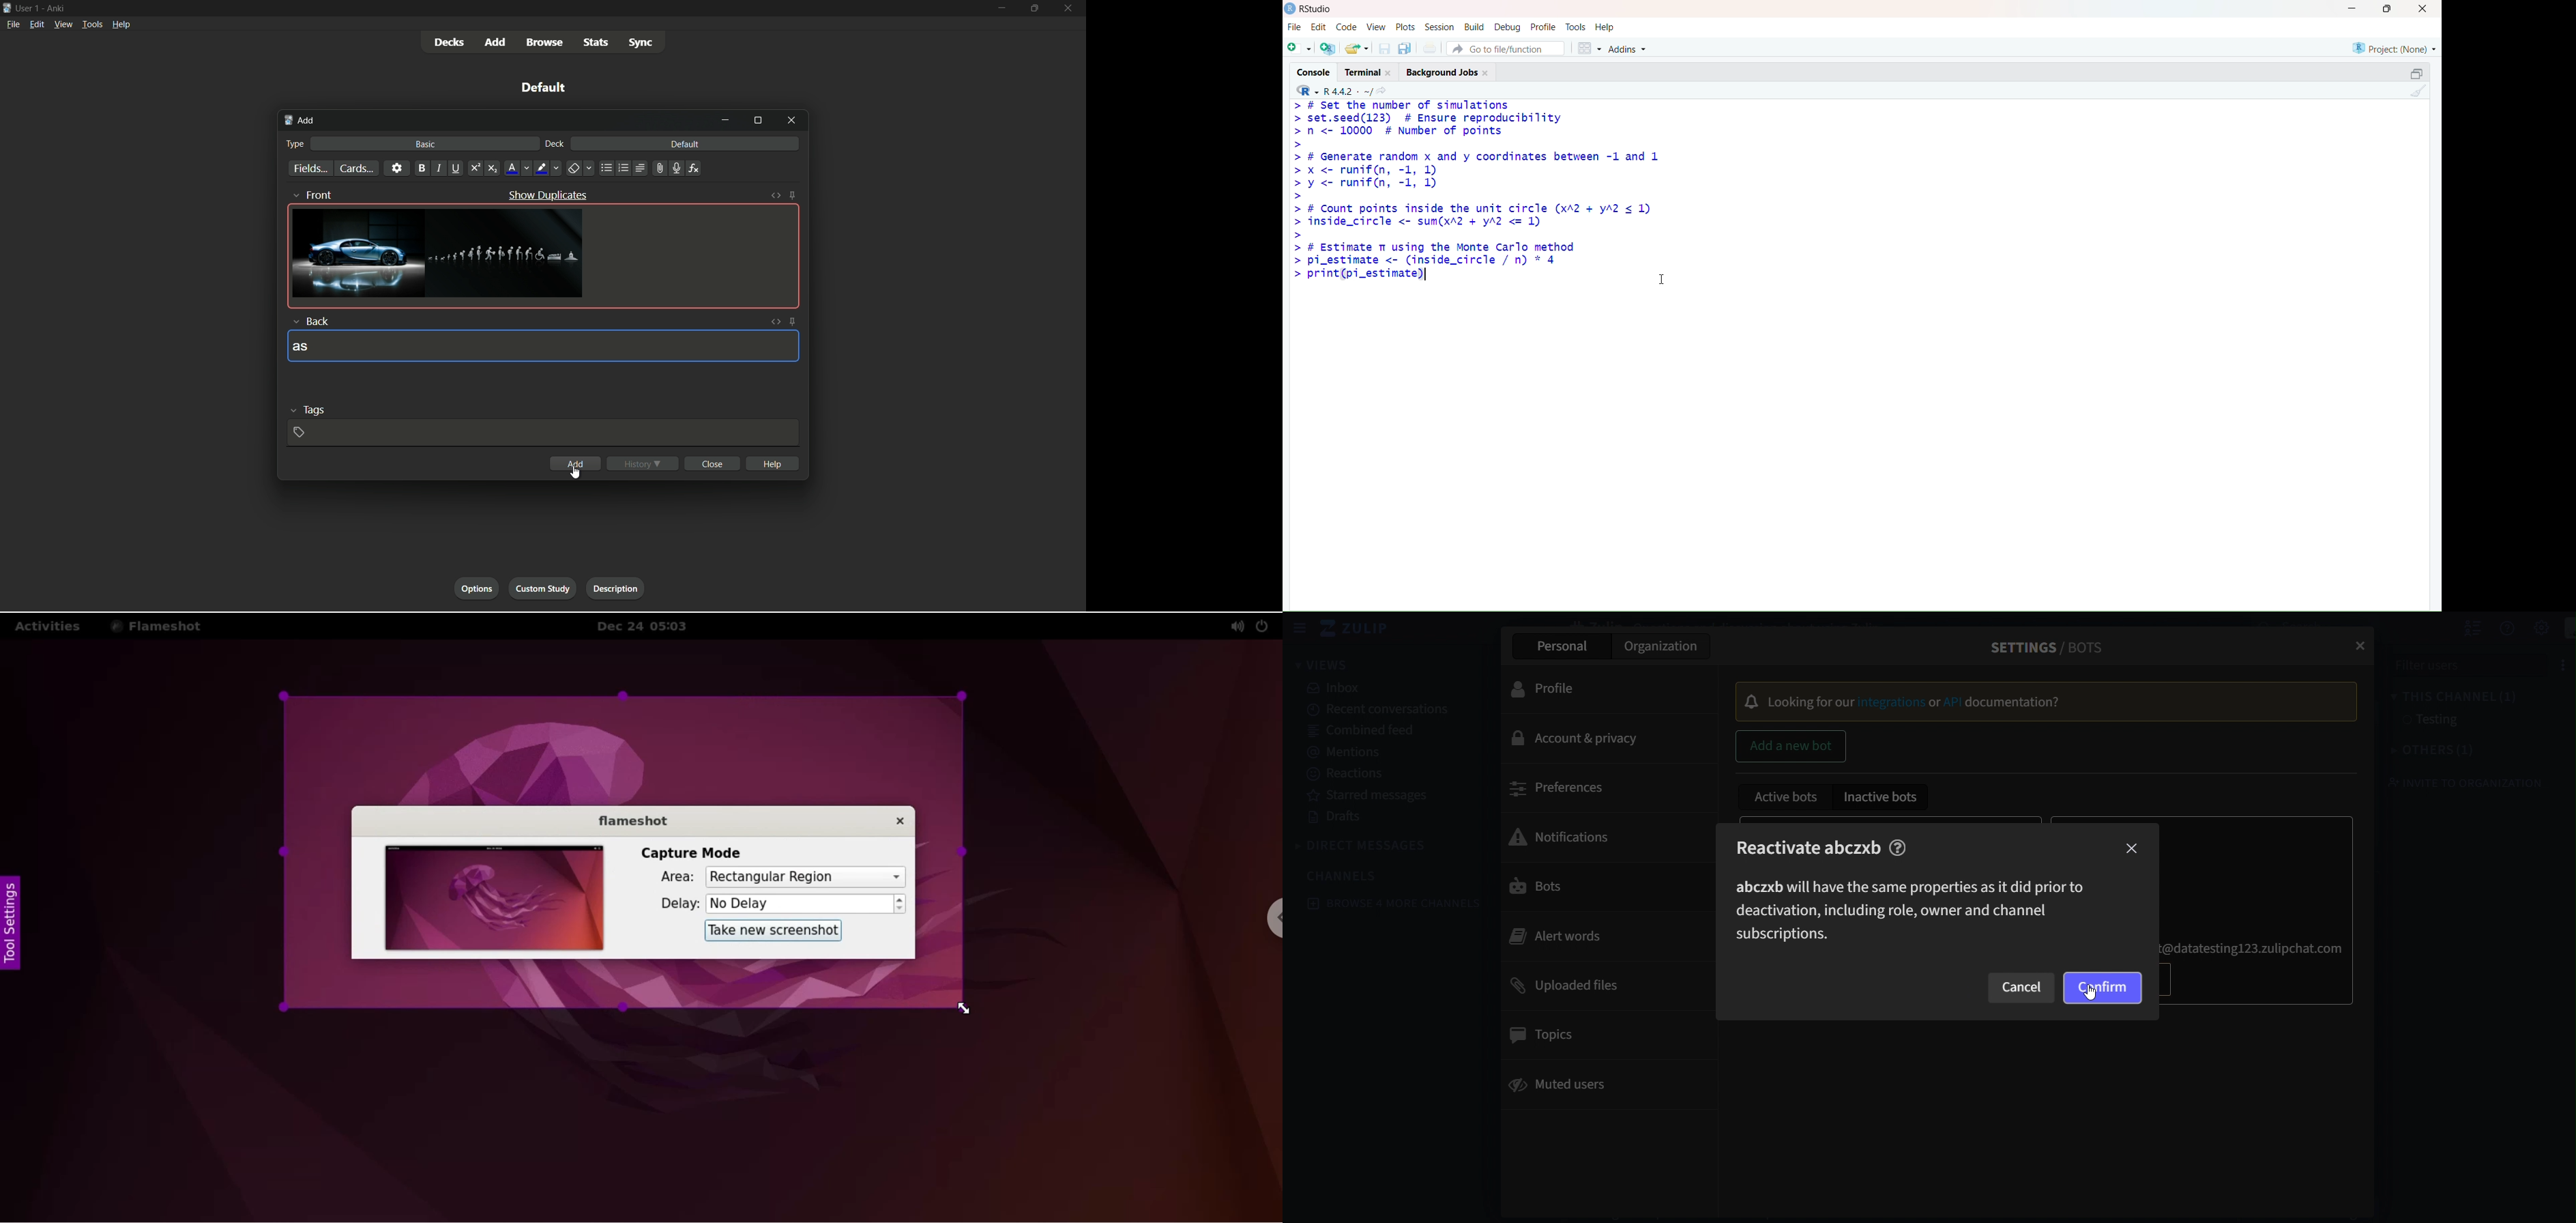  Describe the element at coordinates (548, 195) in the screenshot. I see `Show Duplicates` at that location.